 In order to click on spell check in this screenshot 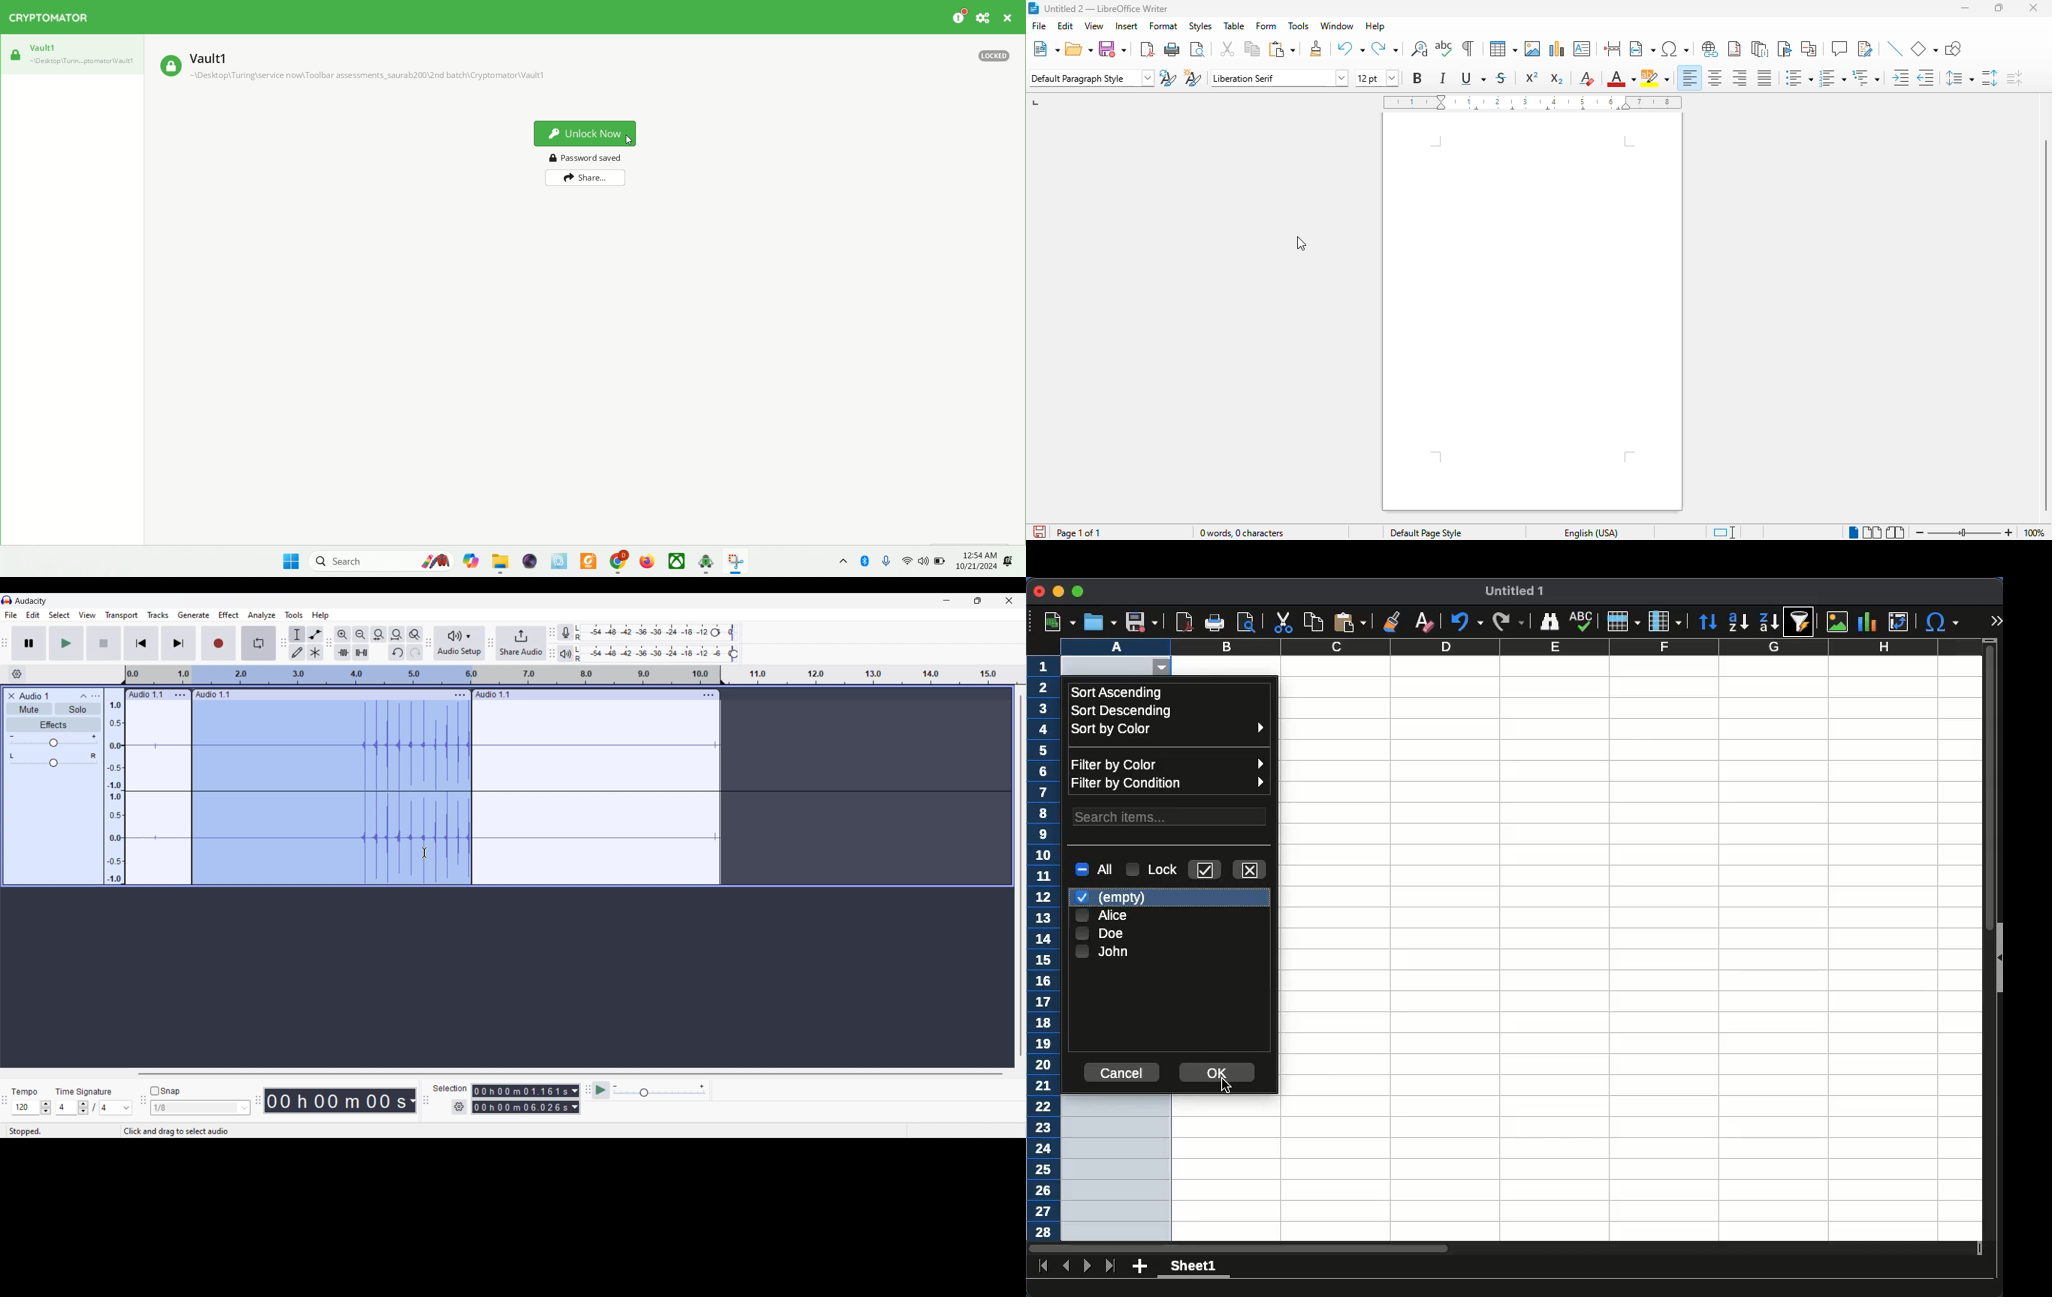, I will do `click(1583, 621)`.